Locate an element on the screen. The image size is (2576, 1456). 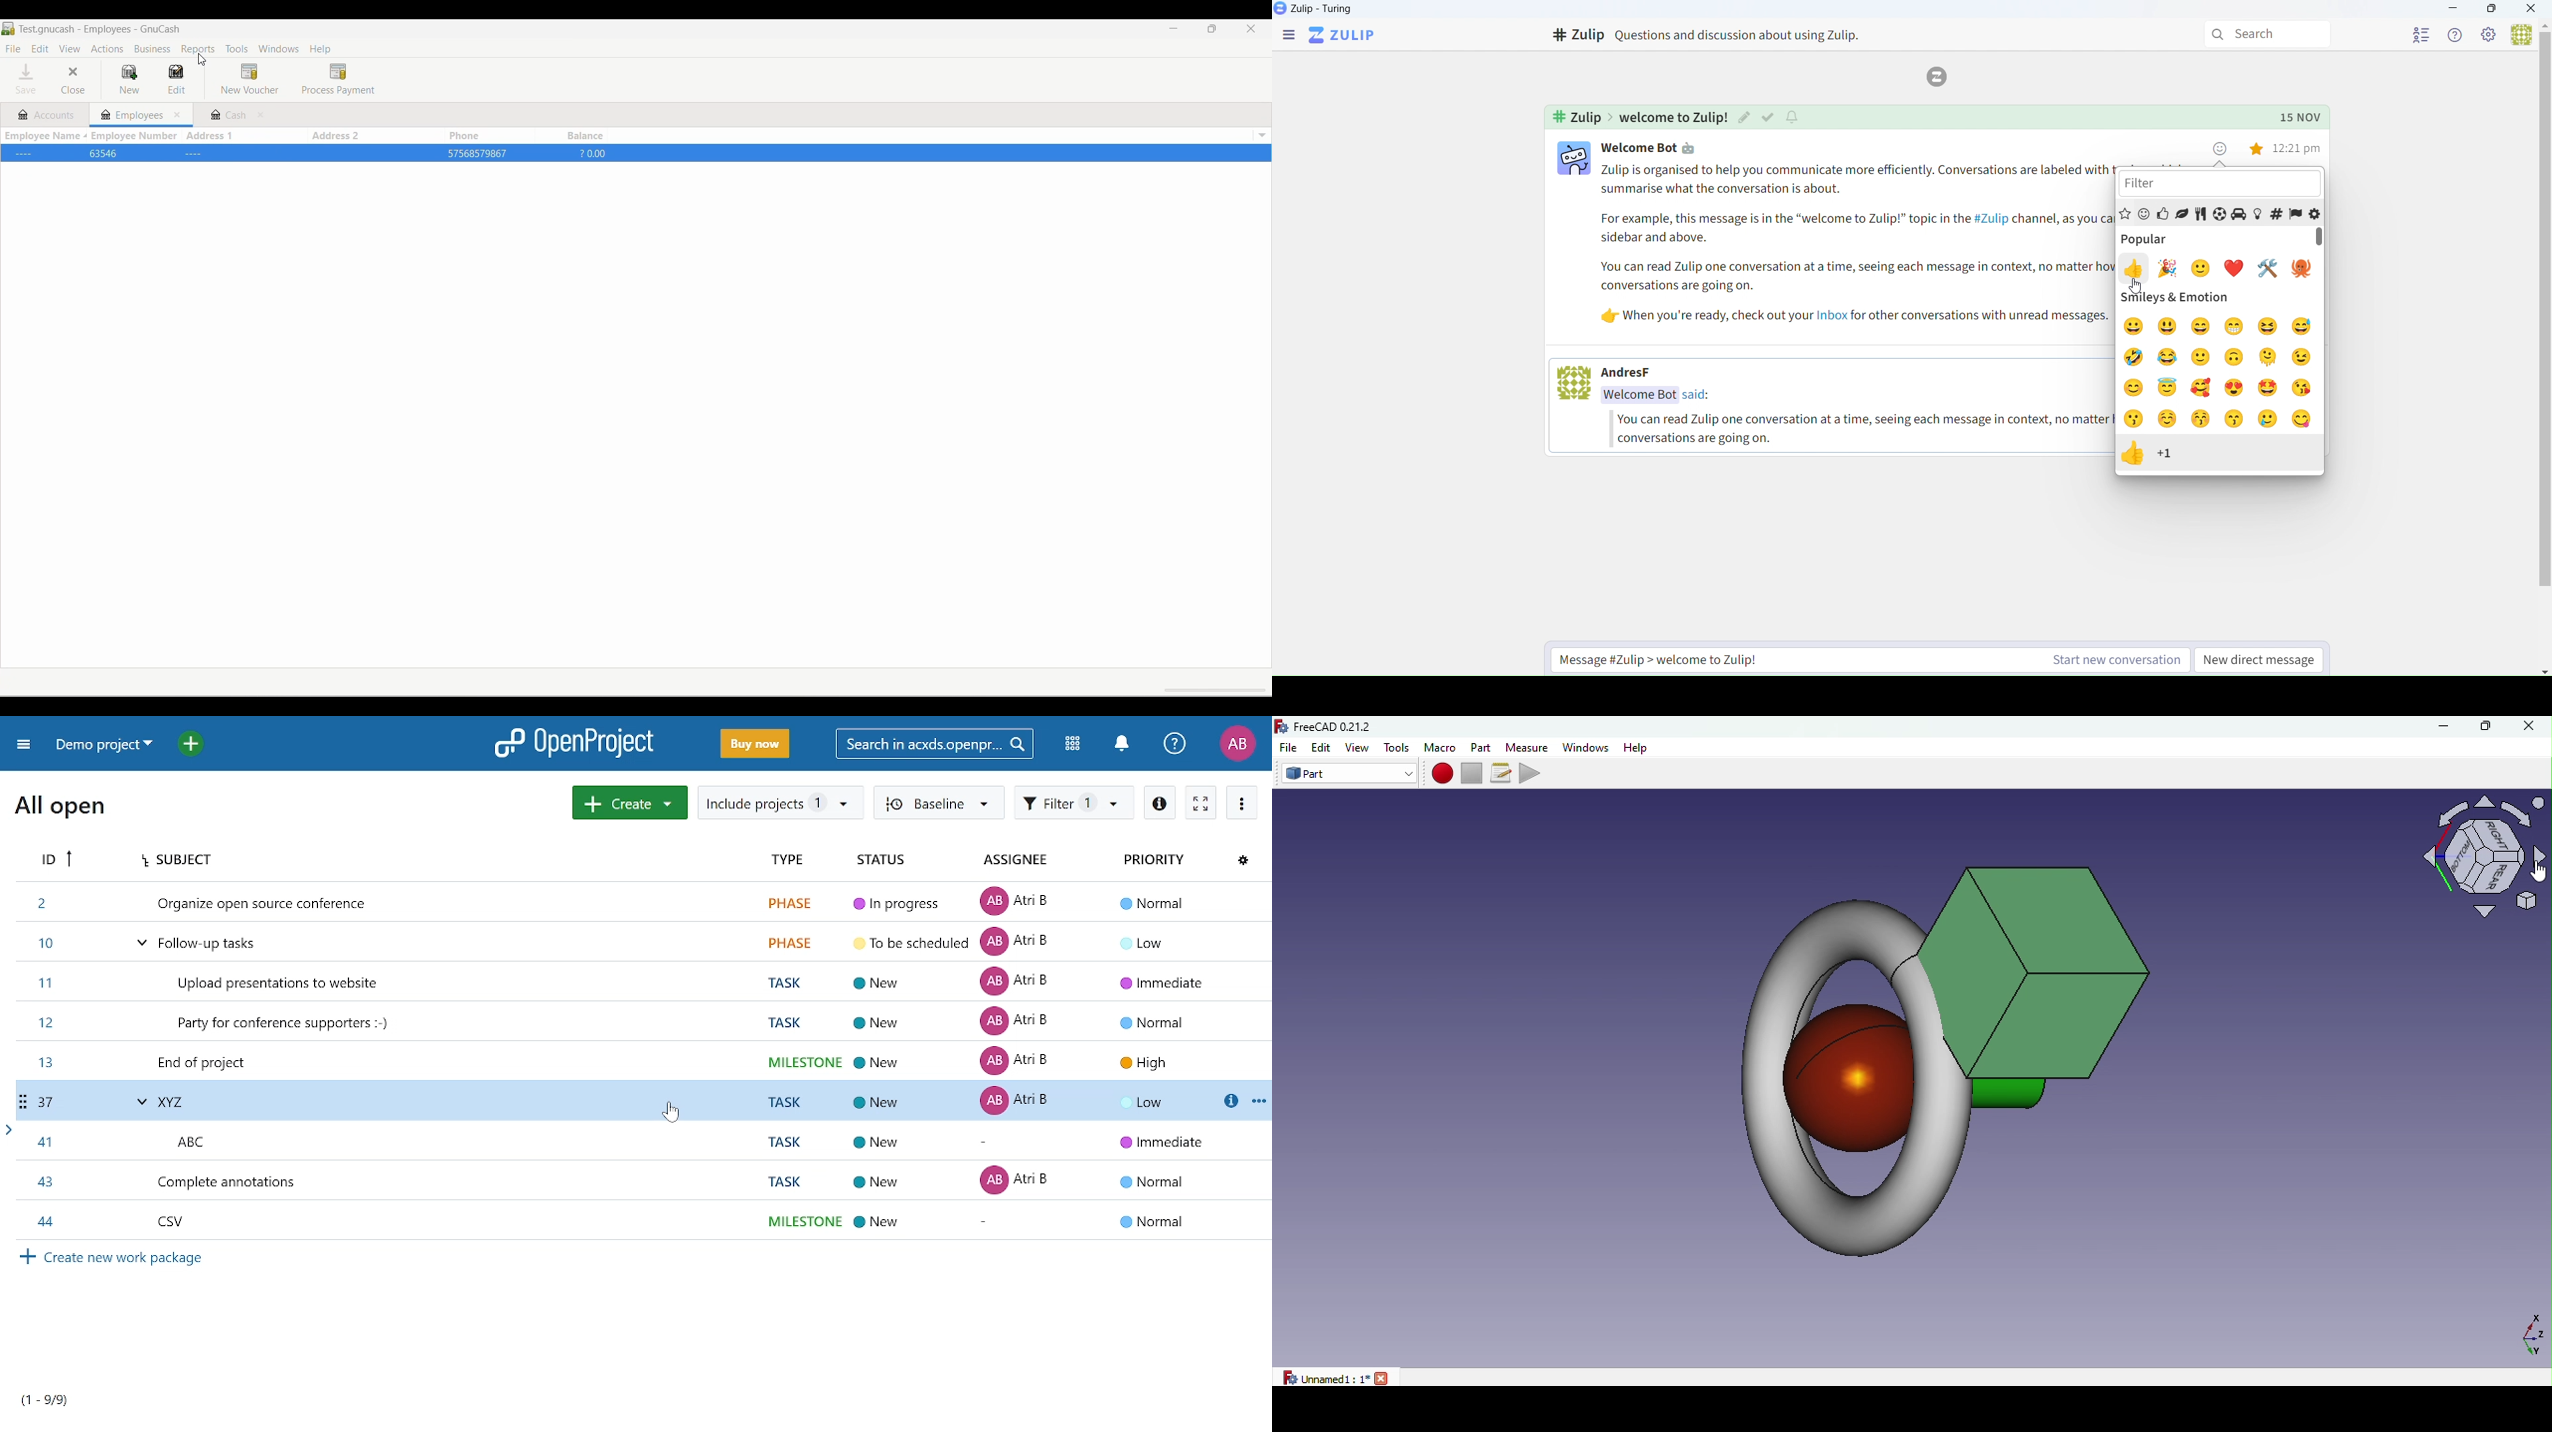
Add project is located at coordinates (195, 744).